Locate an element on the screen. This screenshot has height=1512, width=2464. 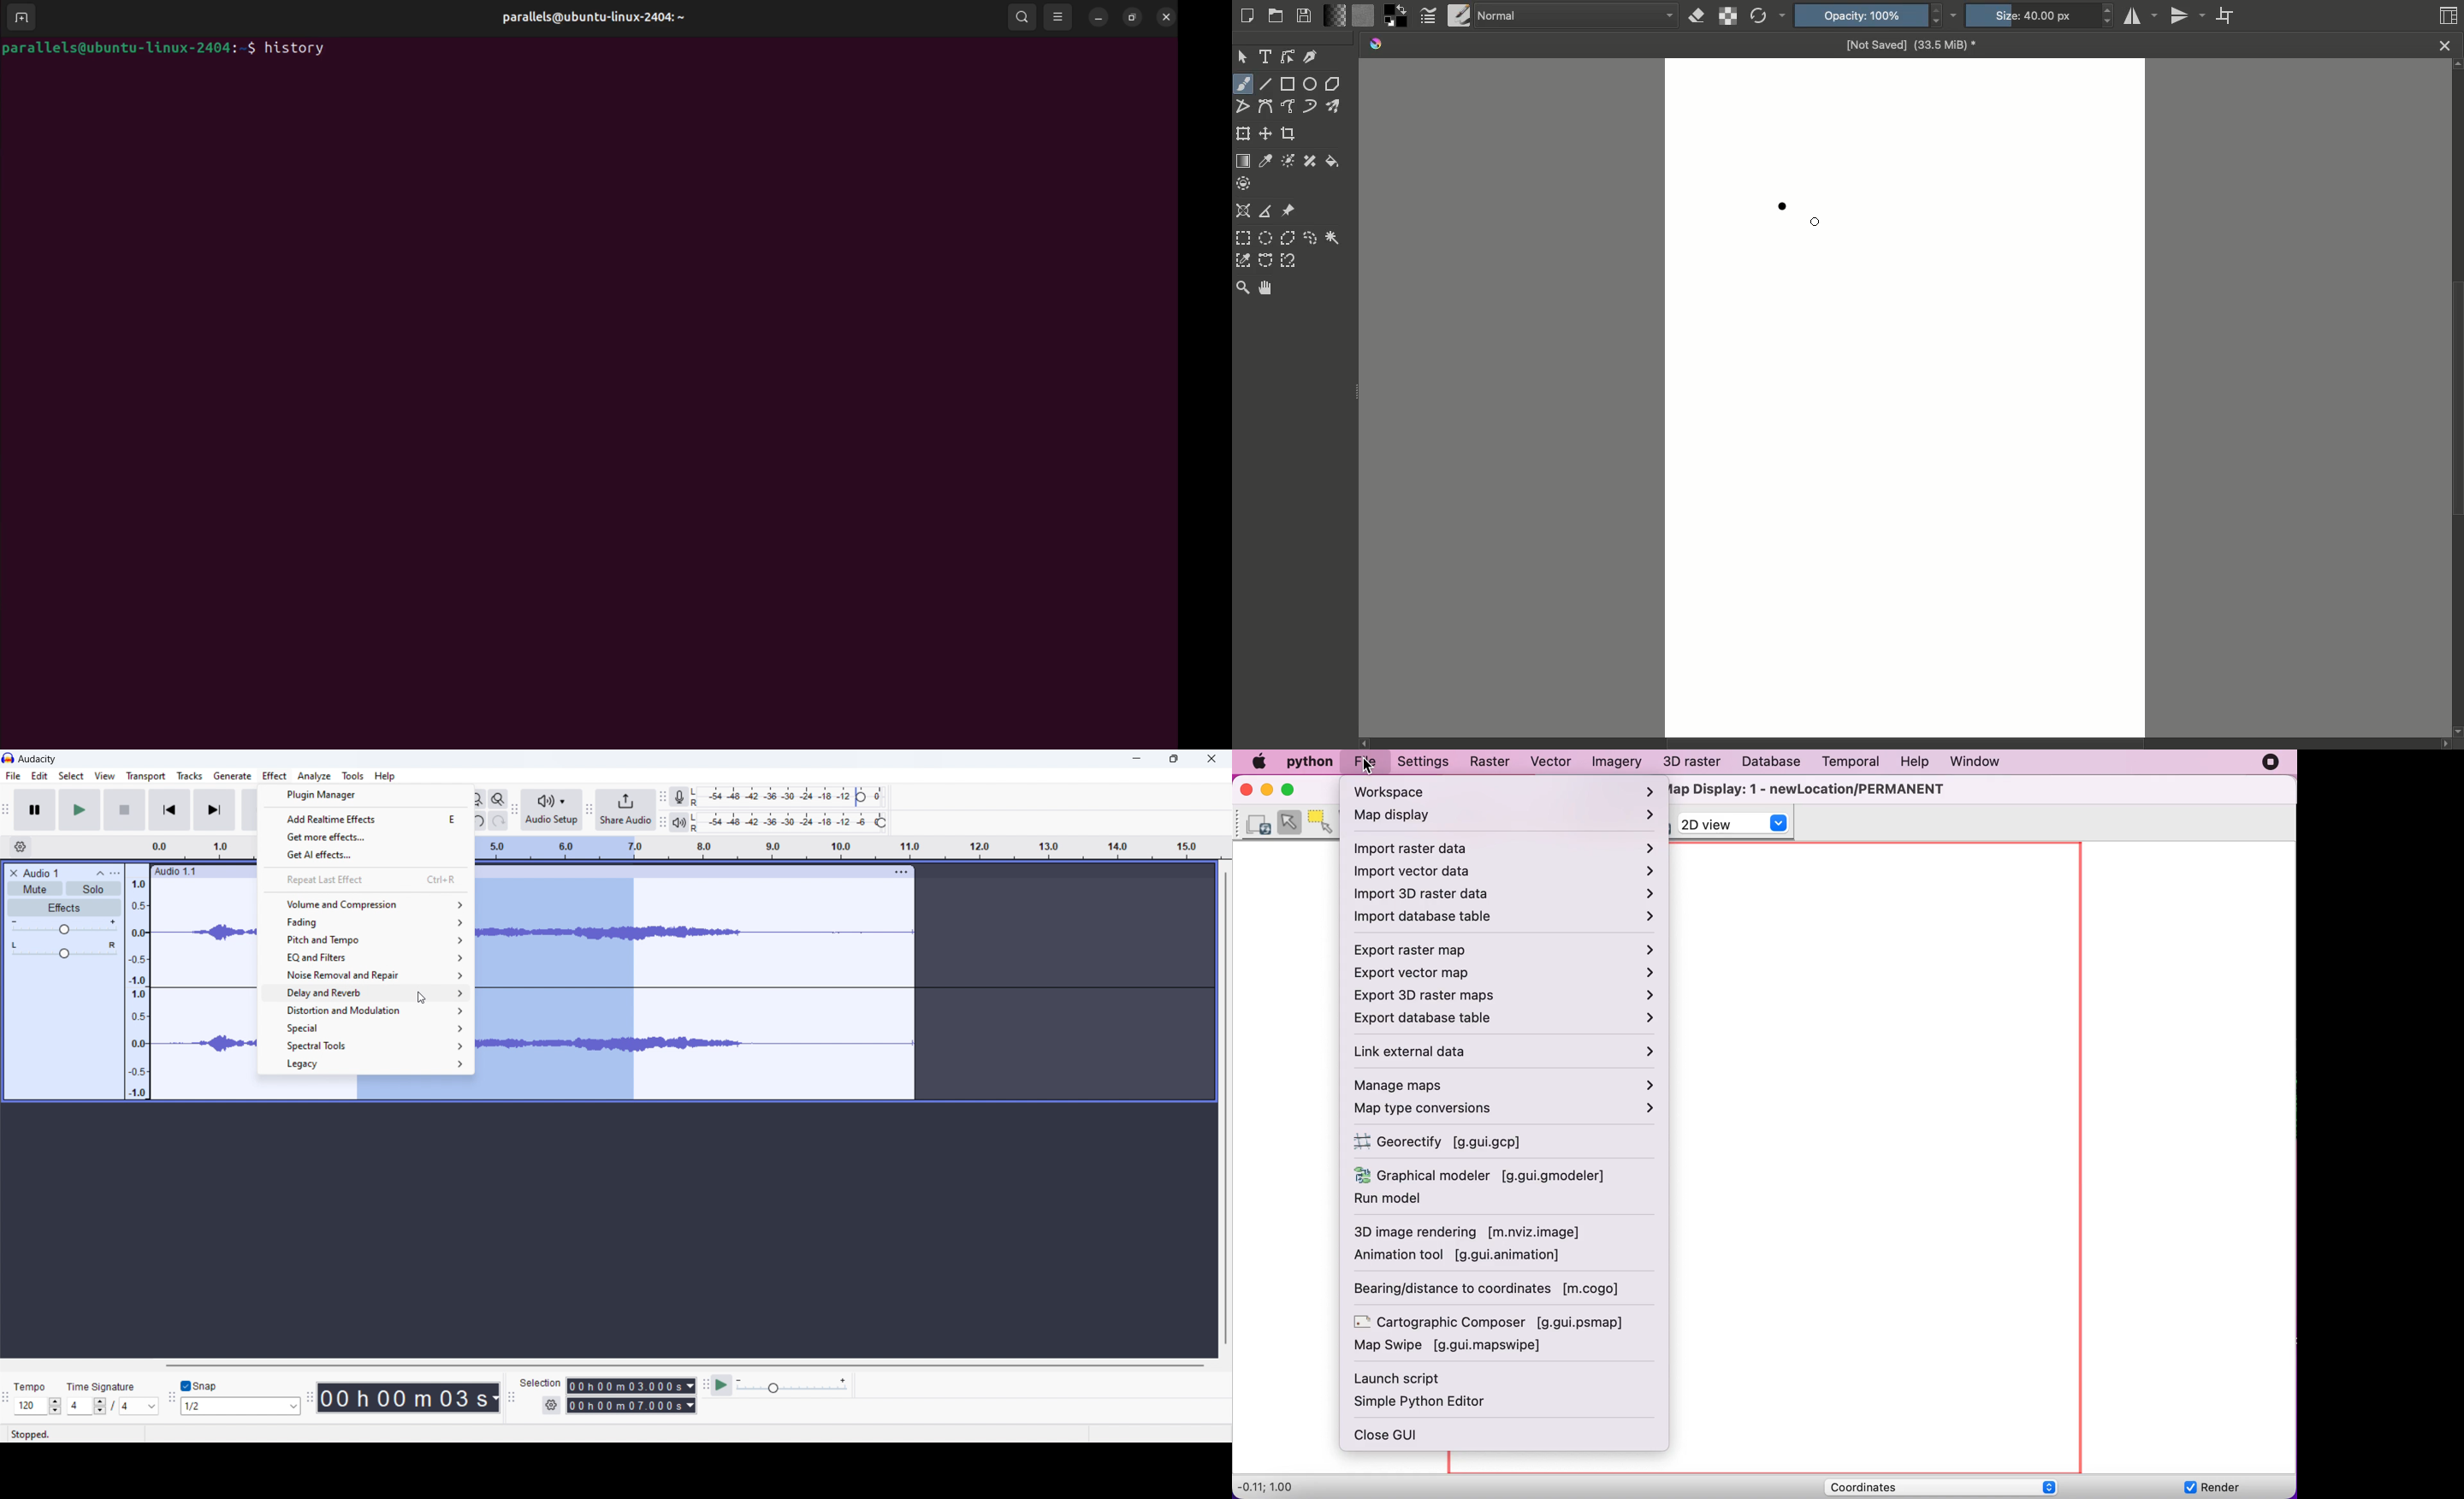
history is located at coordinates (298, 47).